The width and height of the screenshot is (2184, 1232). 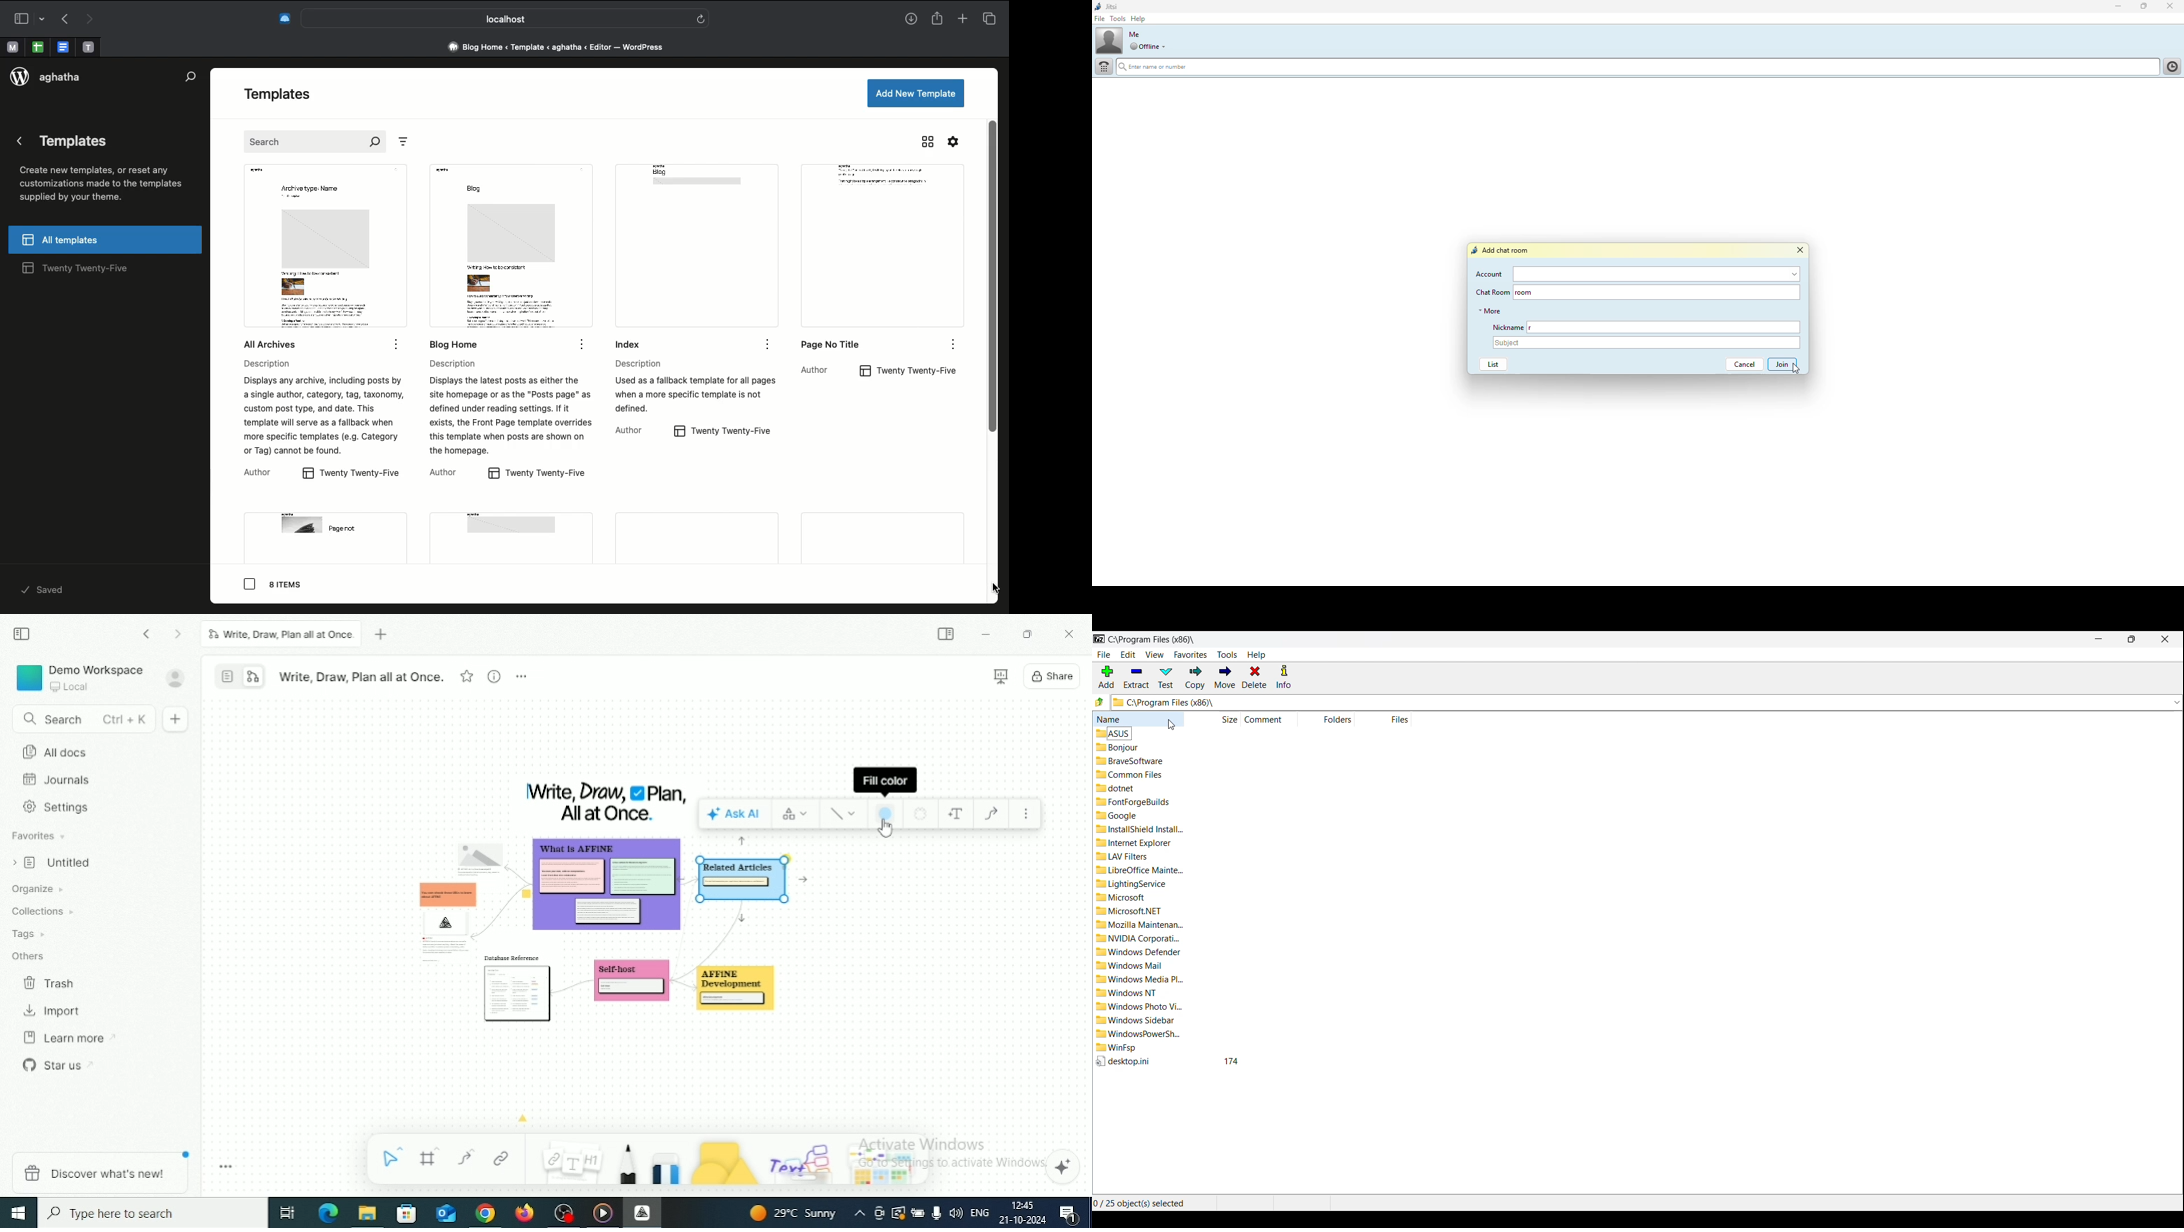 What do you see at coordinates (519, 991) in the screenshot?
I see `Sticky notes` at bounding box center [519, 991].